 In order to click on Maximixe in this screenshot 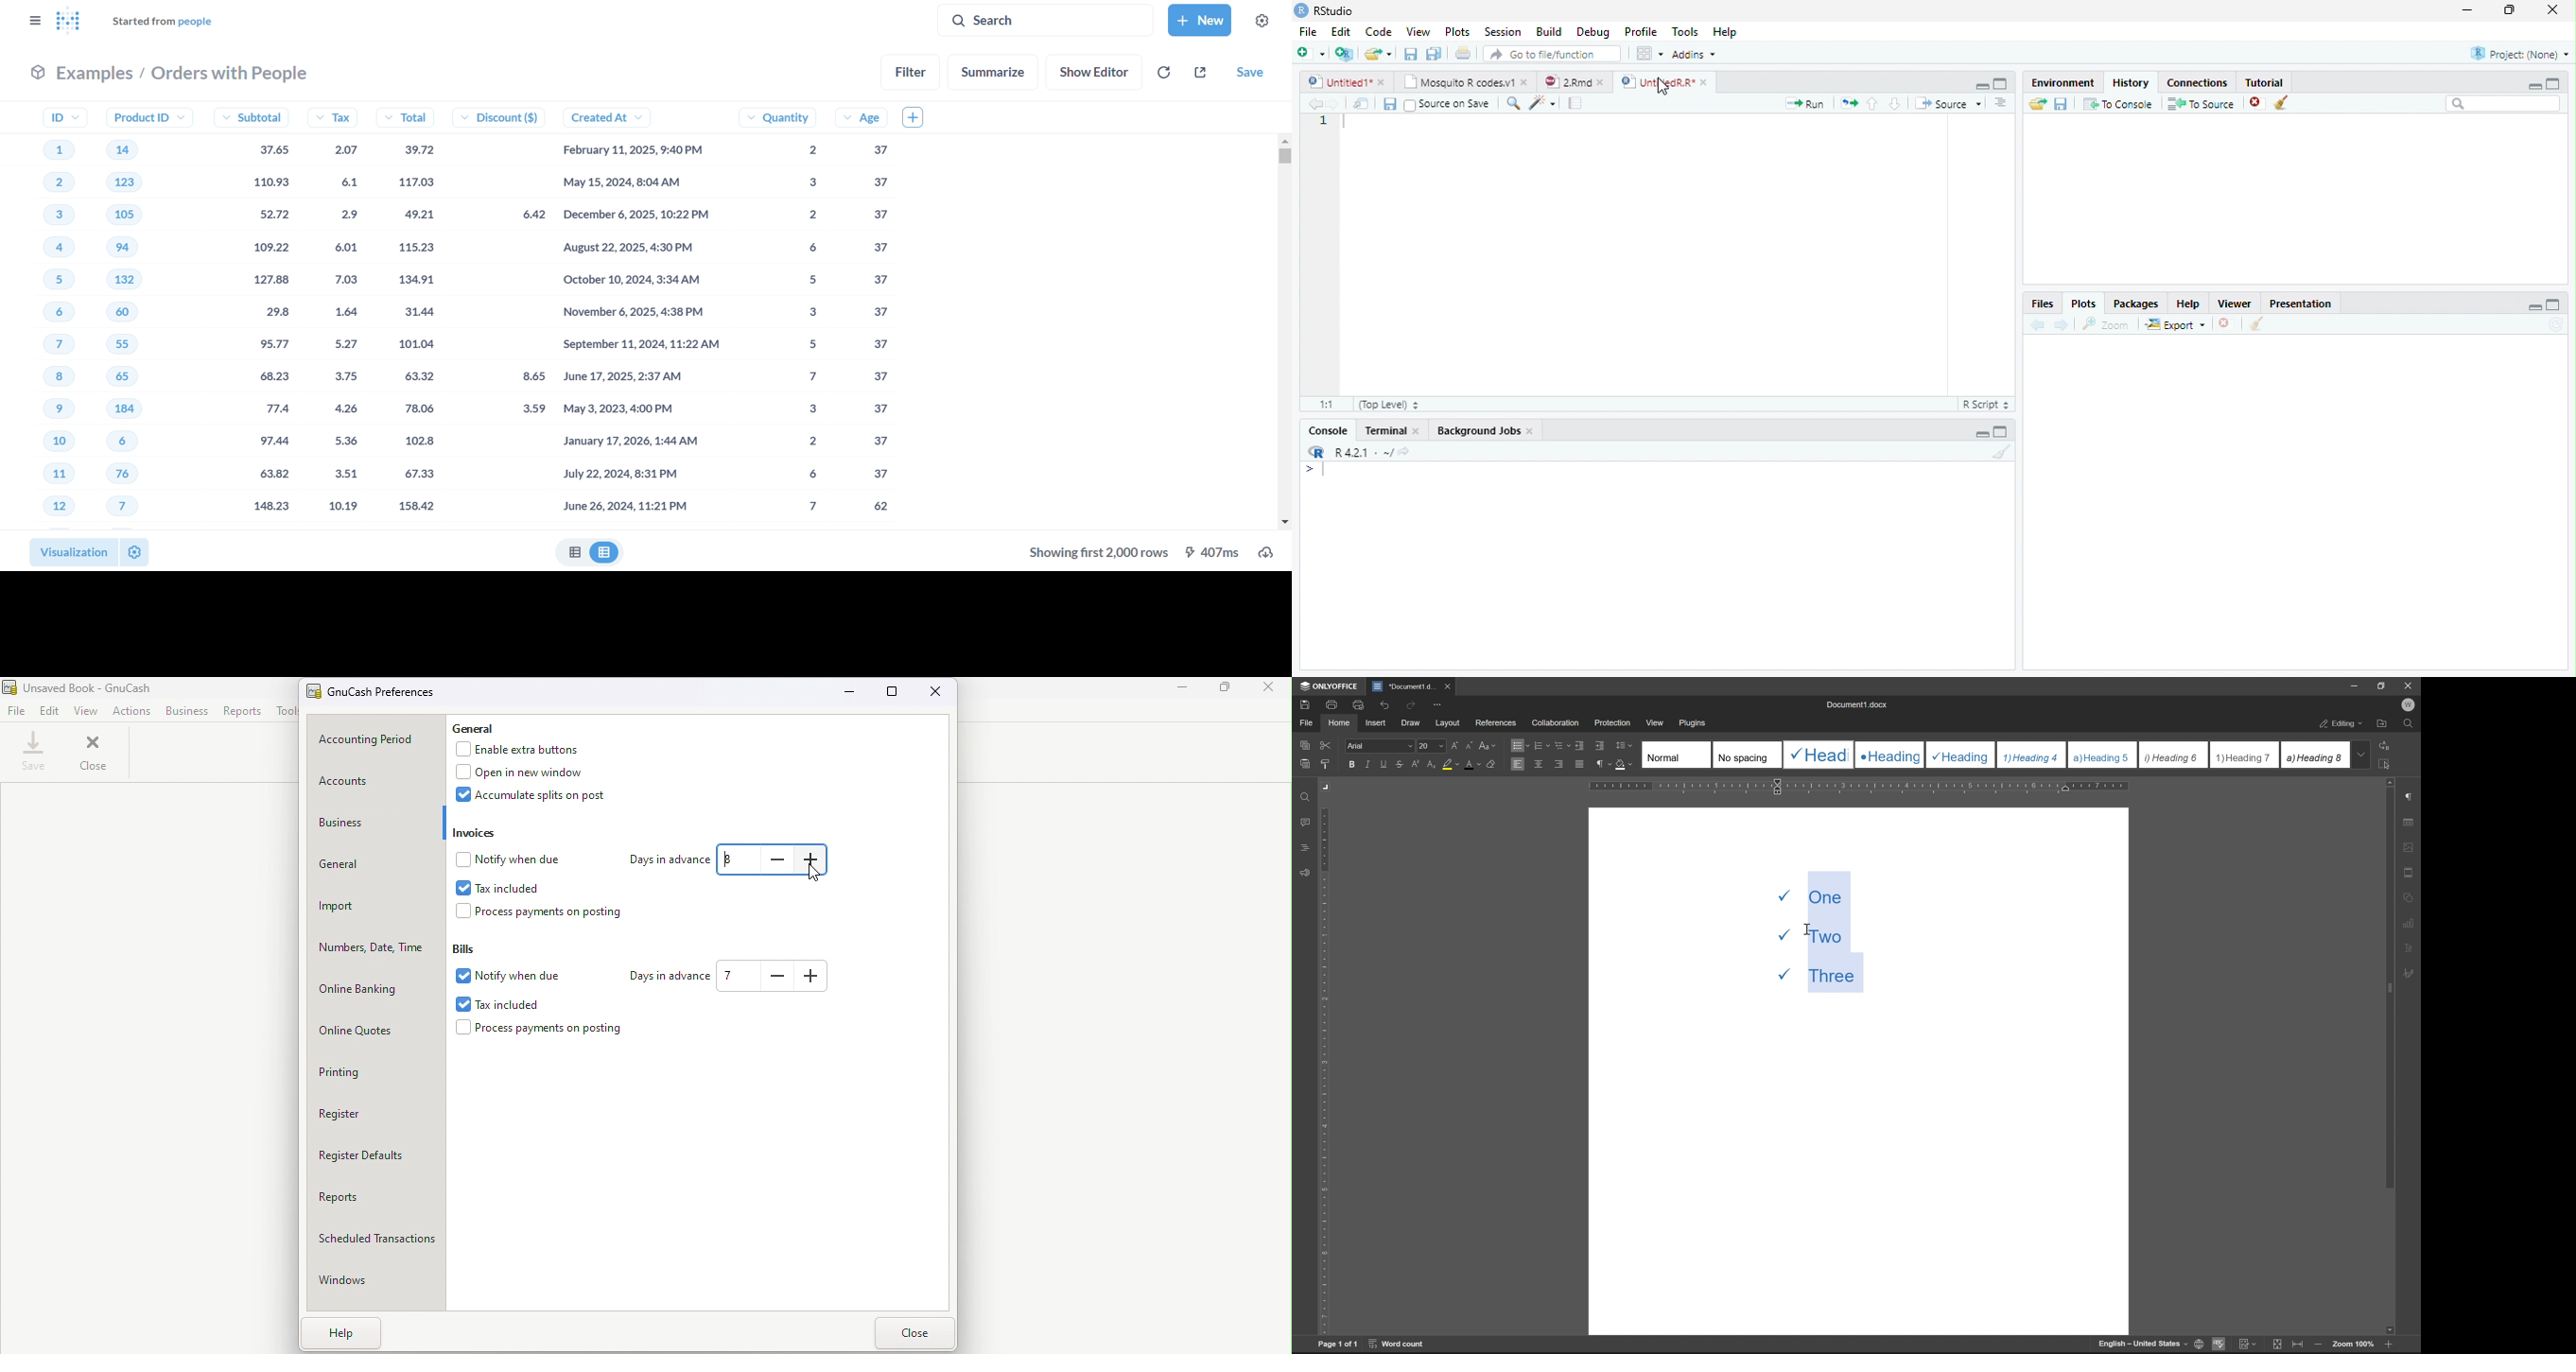, I will do `click(2001, 83)`.